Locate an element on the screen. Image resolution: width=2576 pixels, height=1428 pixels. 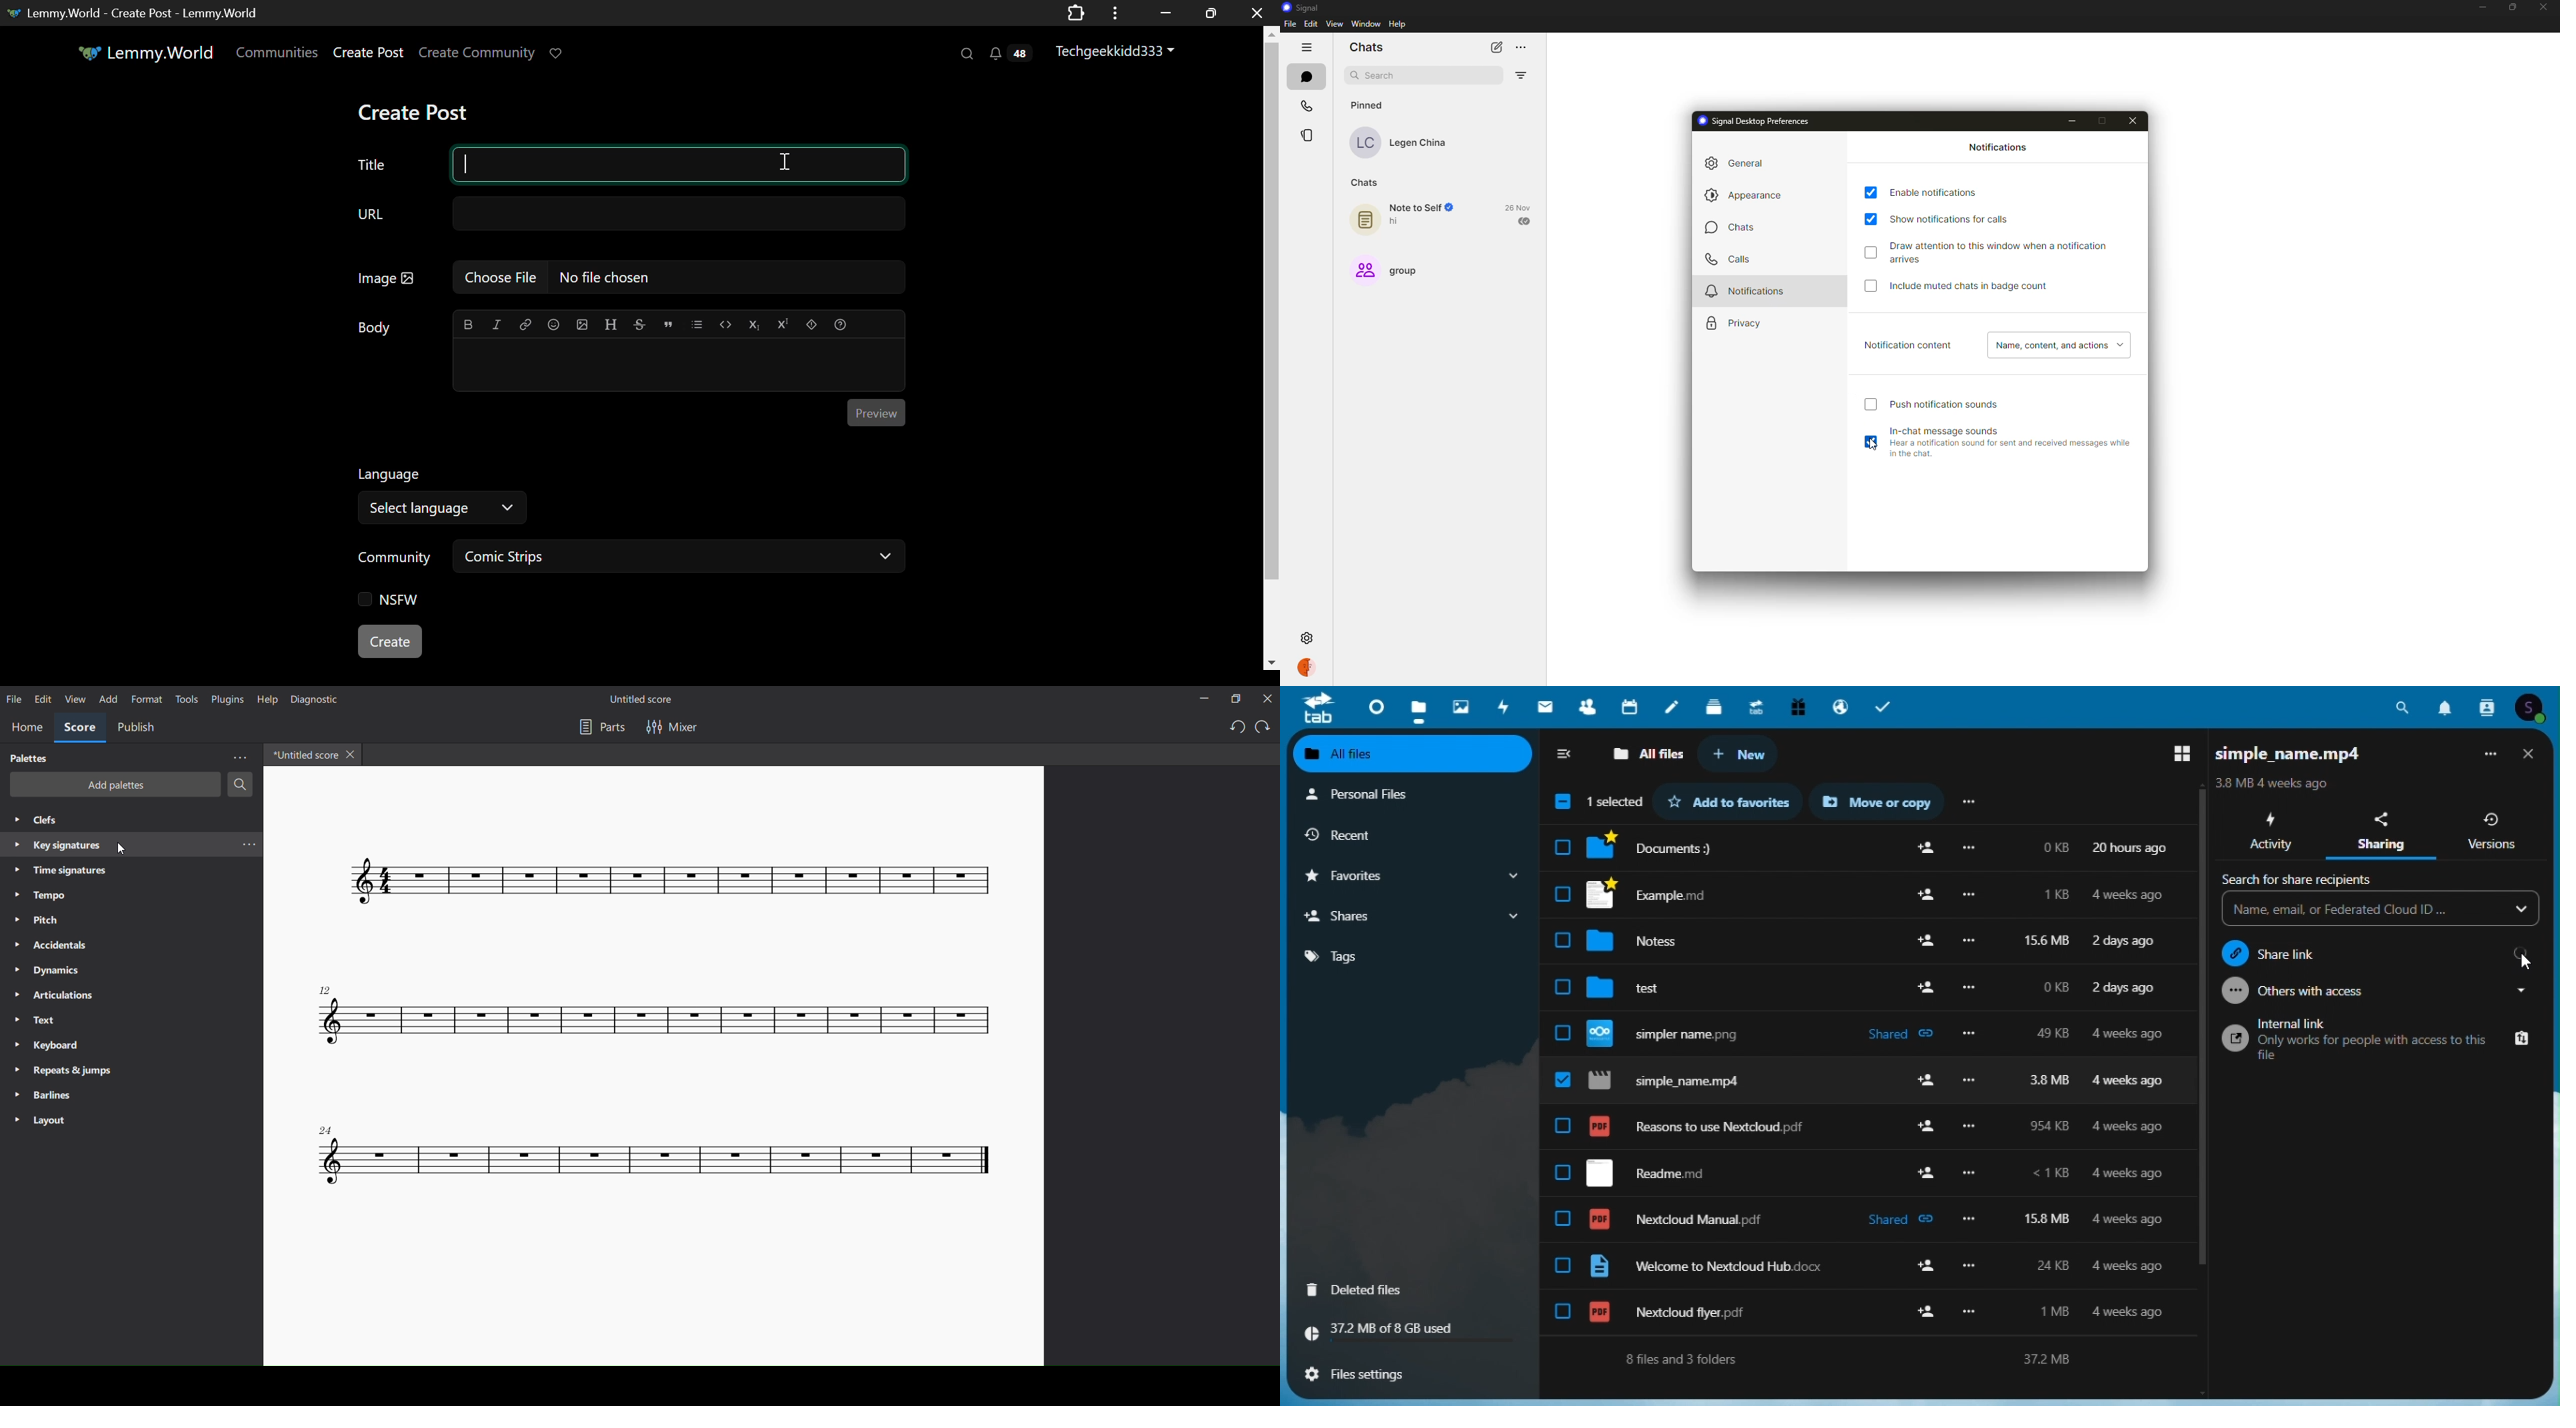
Vertical scroll bar is located at coordinates (2552, 1057).